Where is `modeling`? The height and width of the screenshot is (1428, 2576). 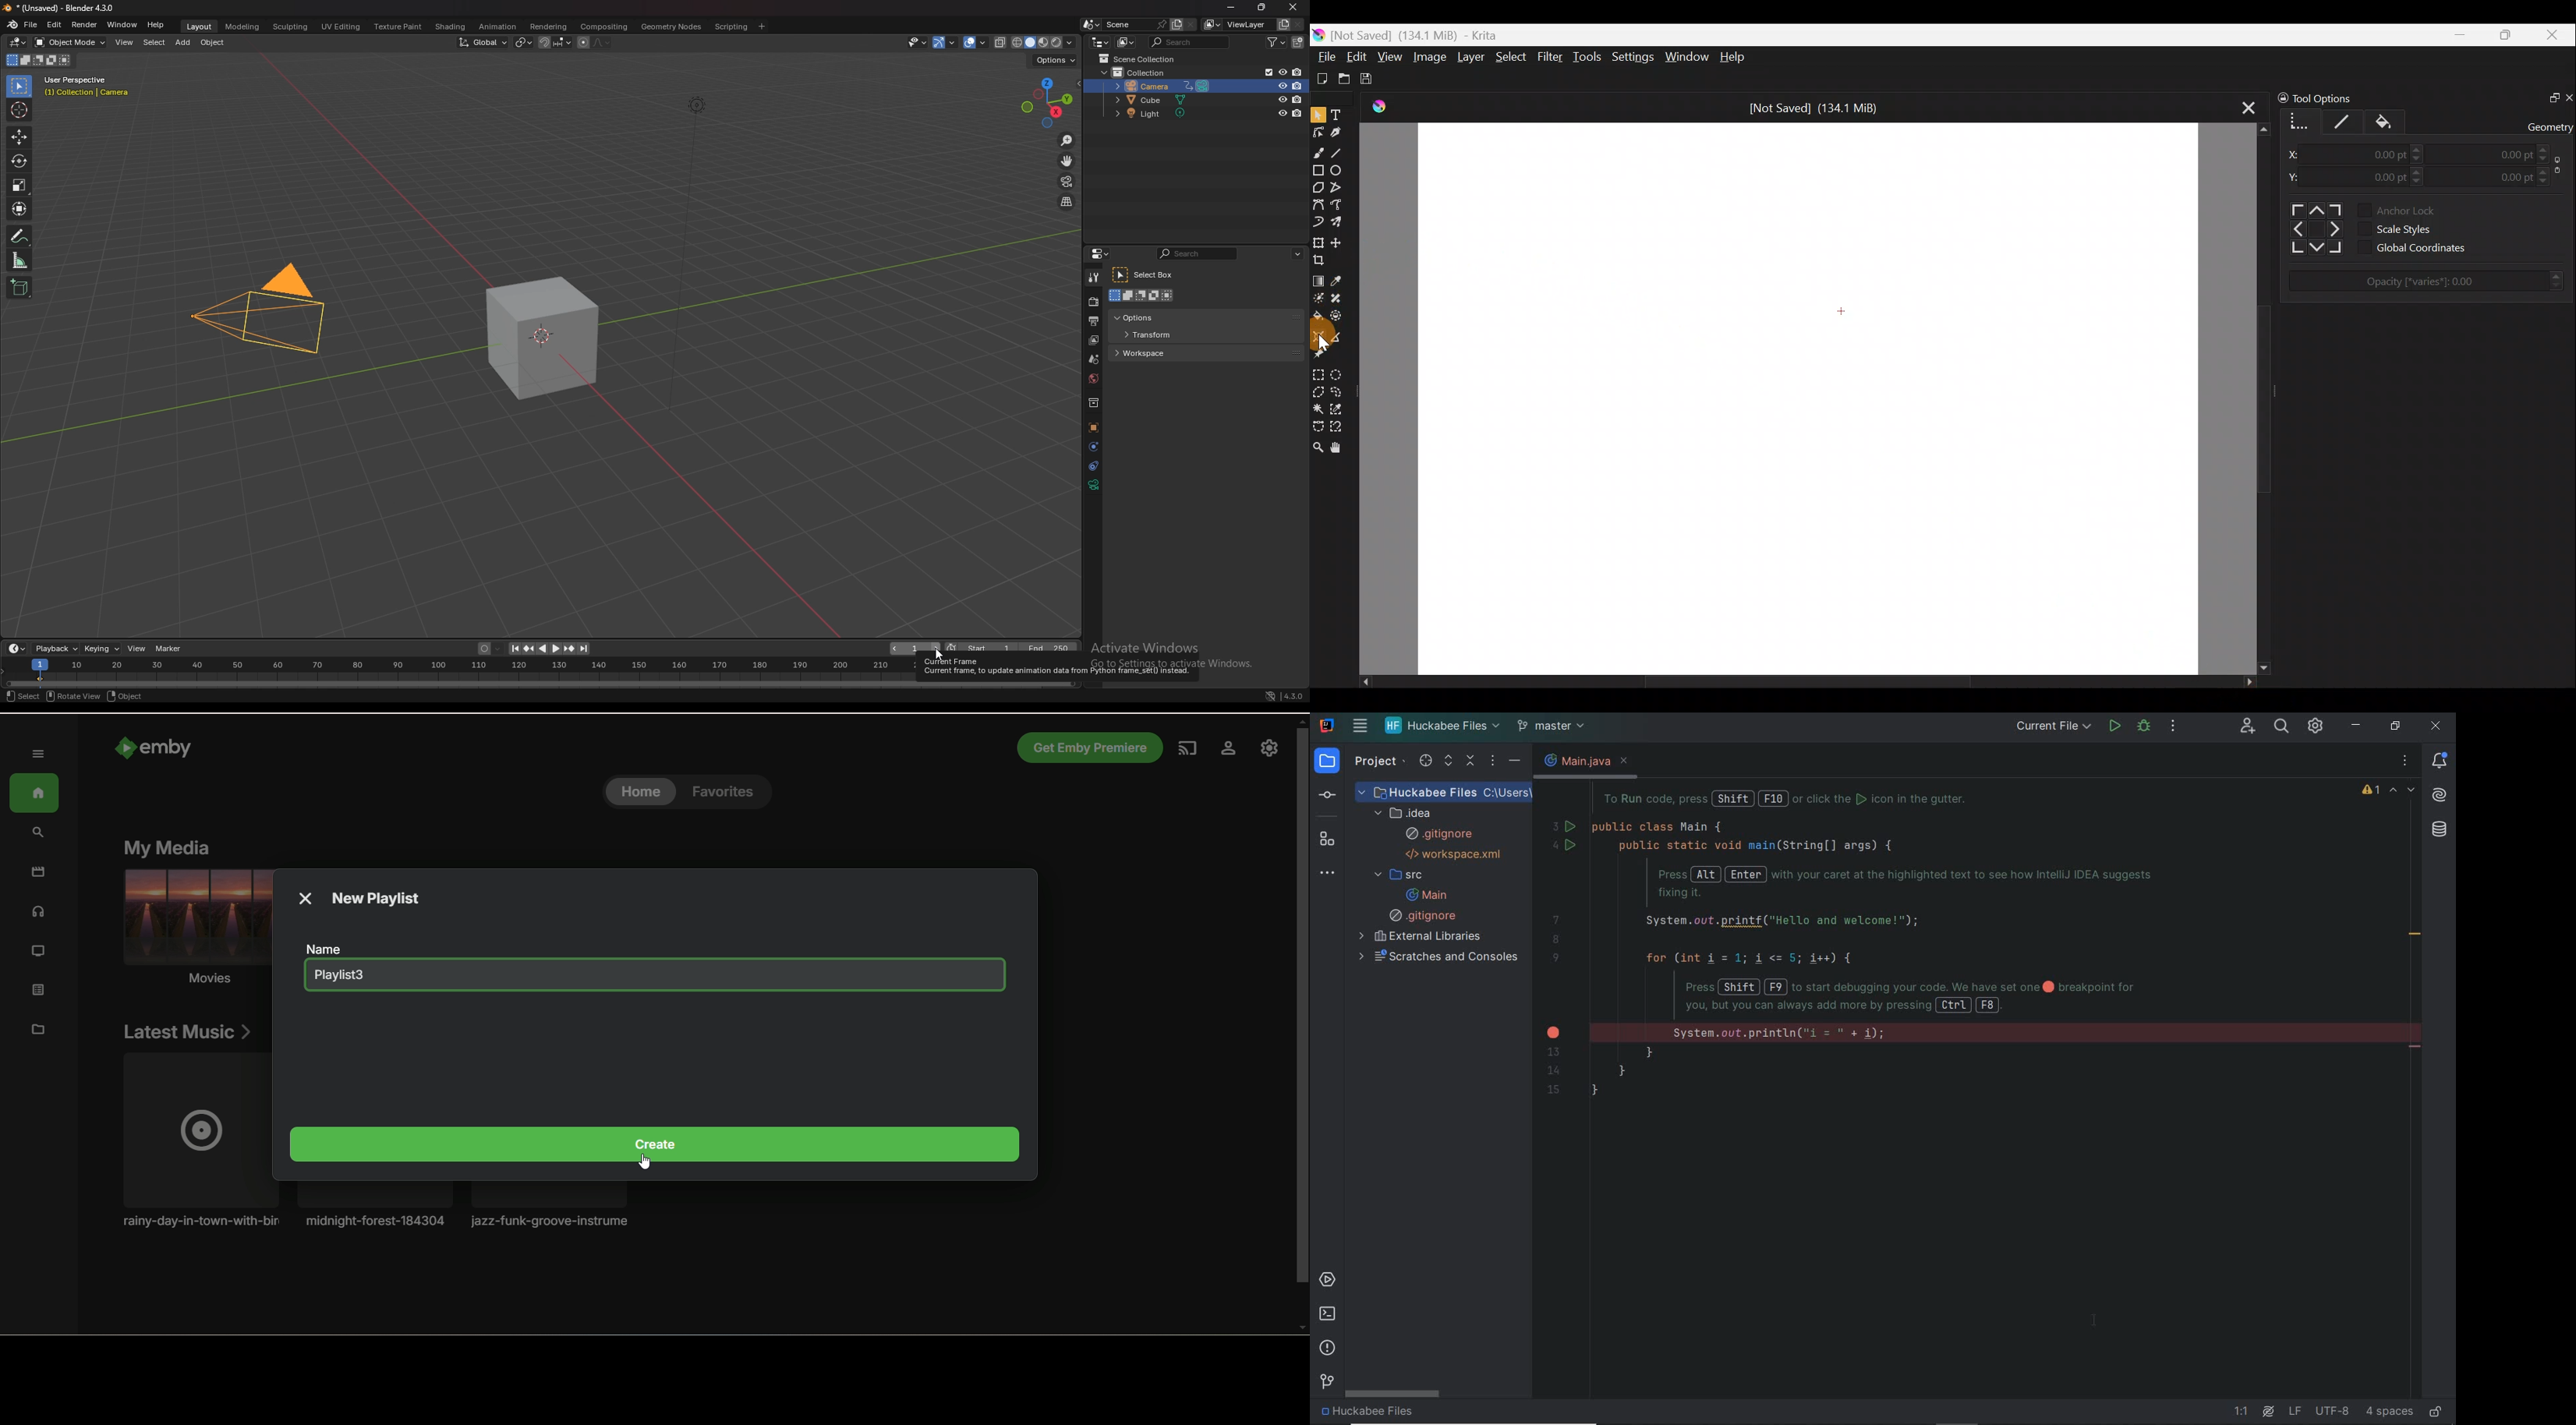
modeling is located at coordinates (242, 27).